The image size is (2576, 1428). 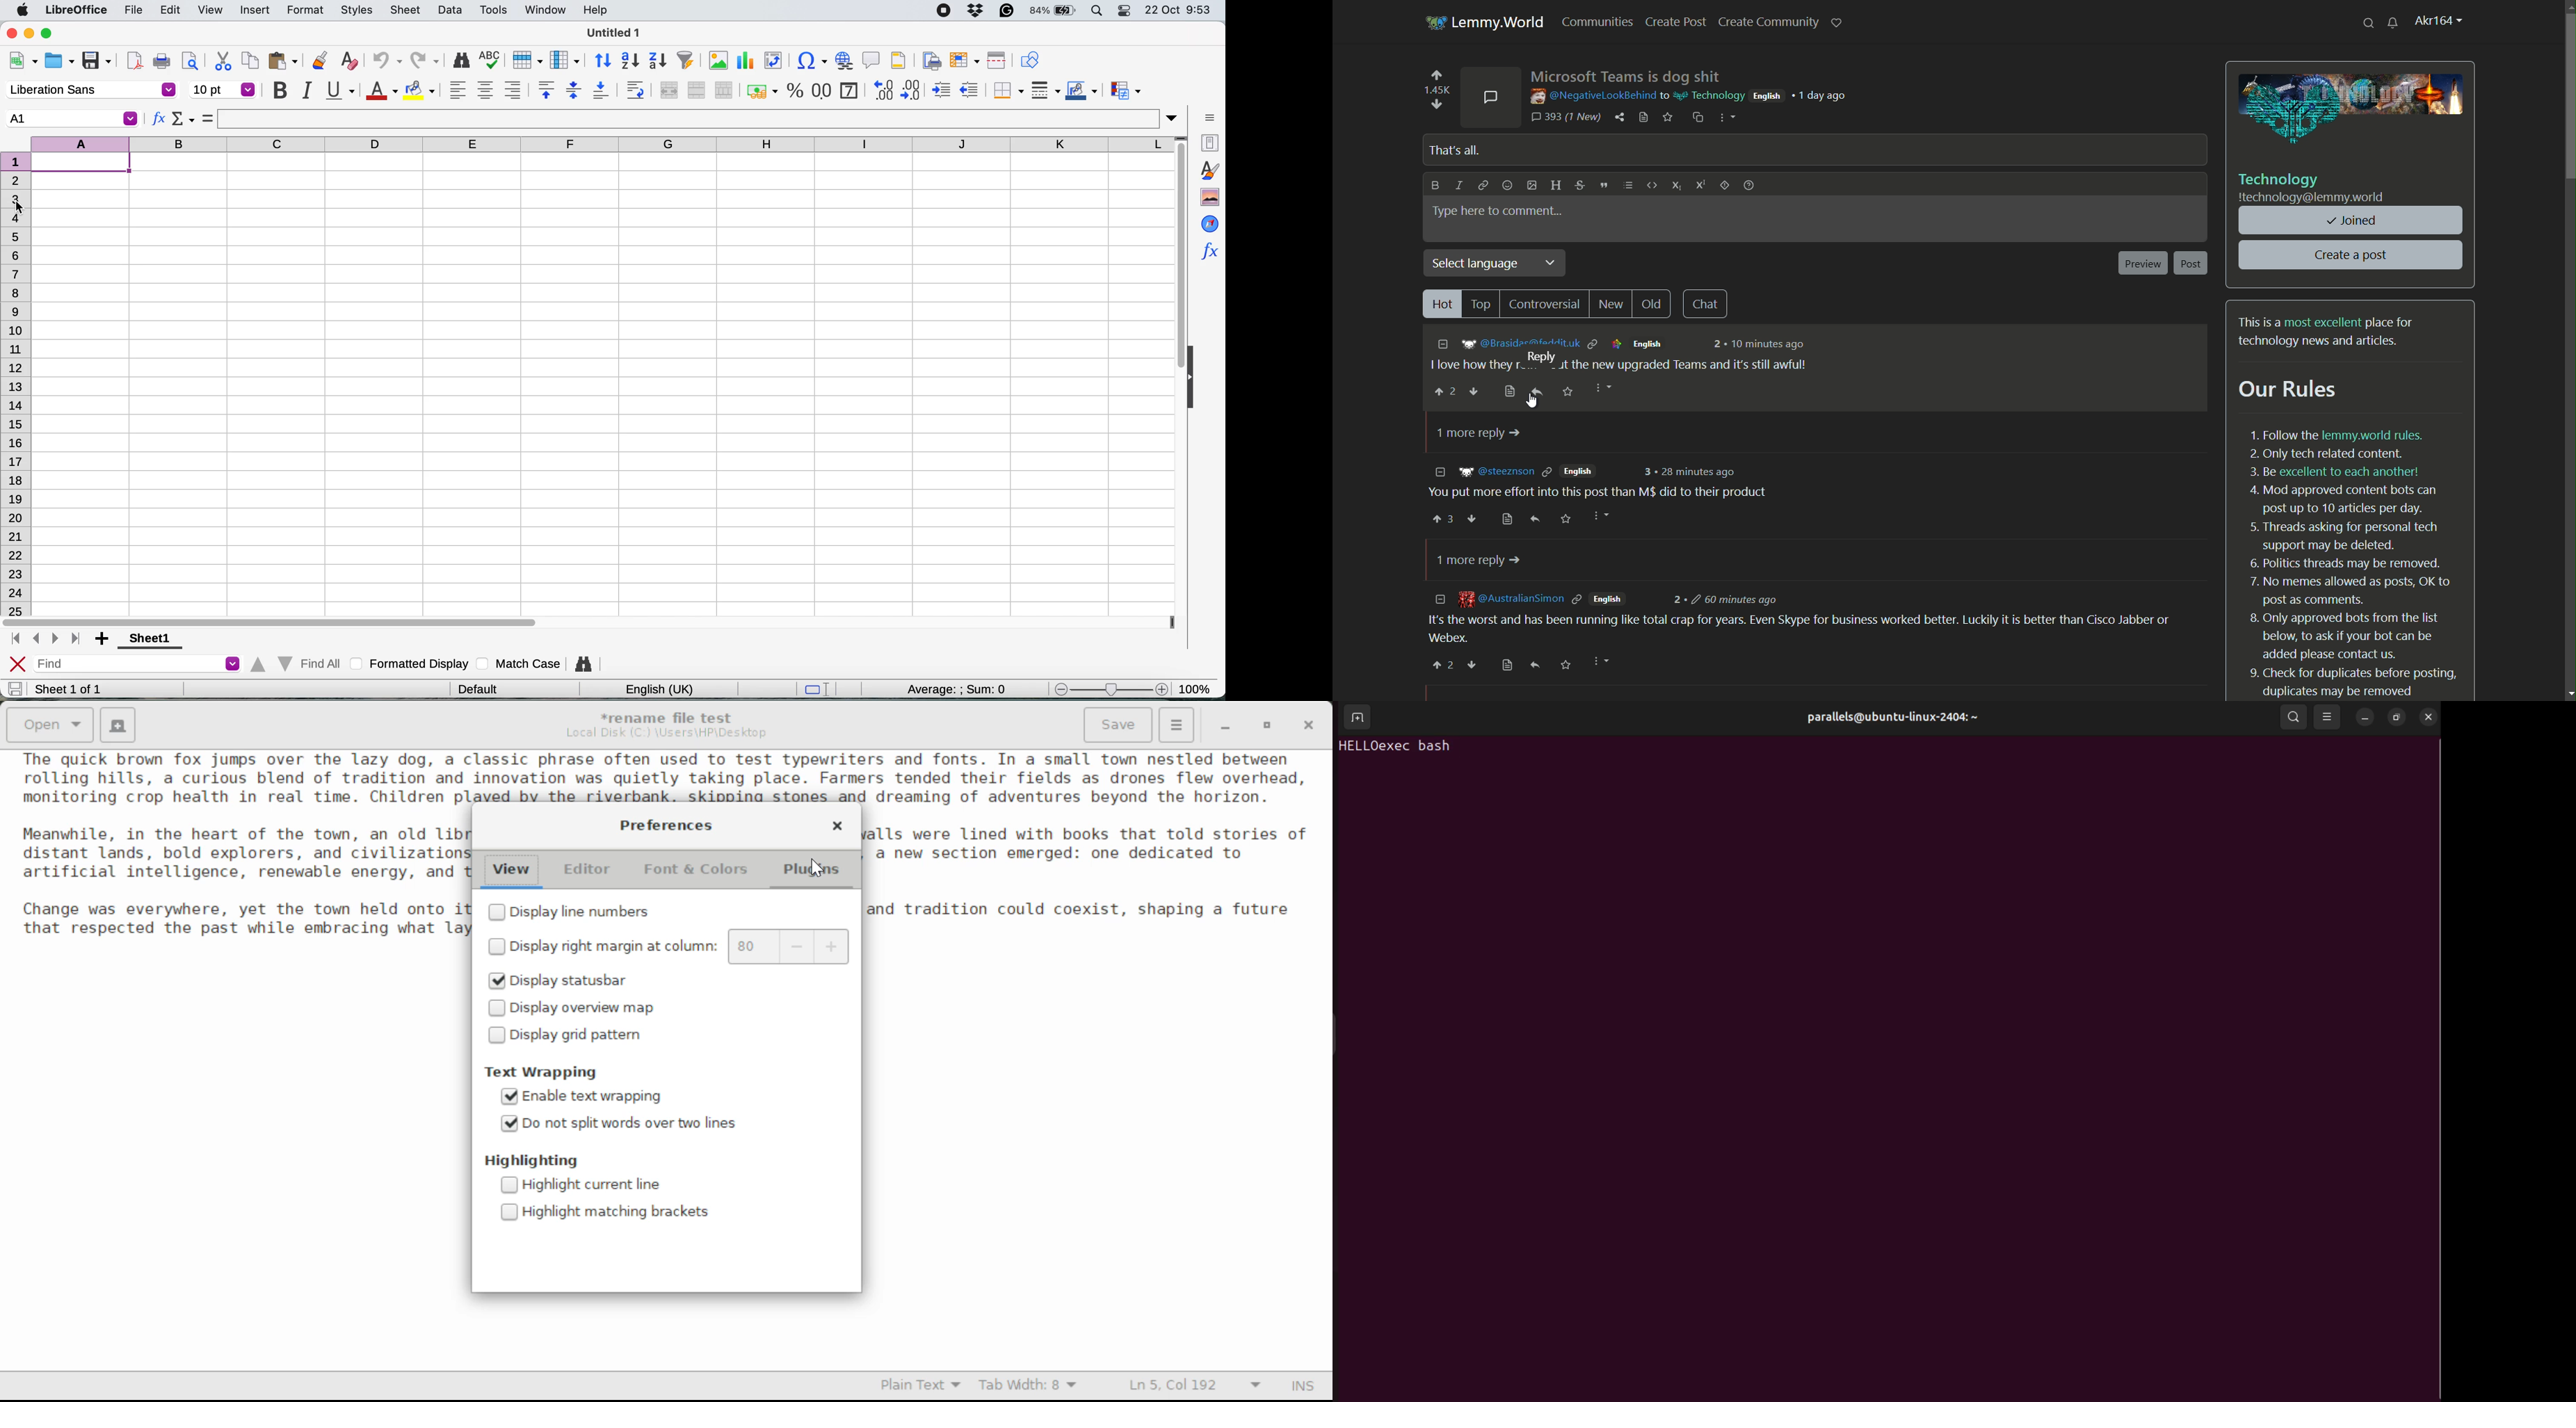 What do you see at coordinates (30, 32) in the screenshot?
I see `minimise` at bounding box center [30, 32].